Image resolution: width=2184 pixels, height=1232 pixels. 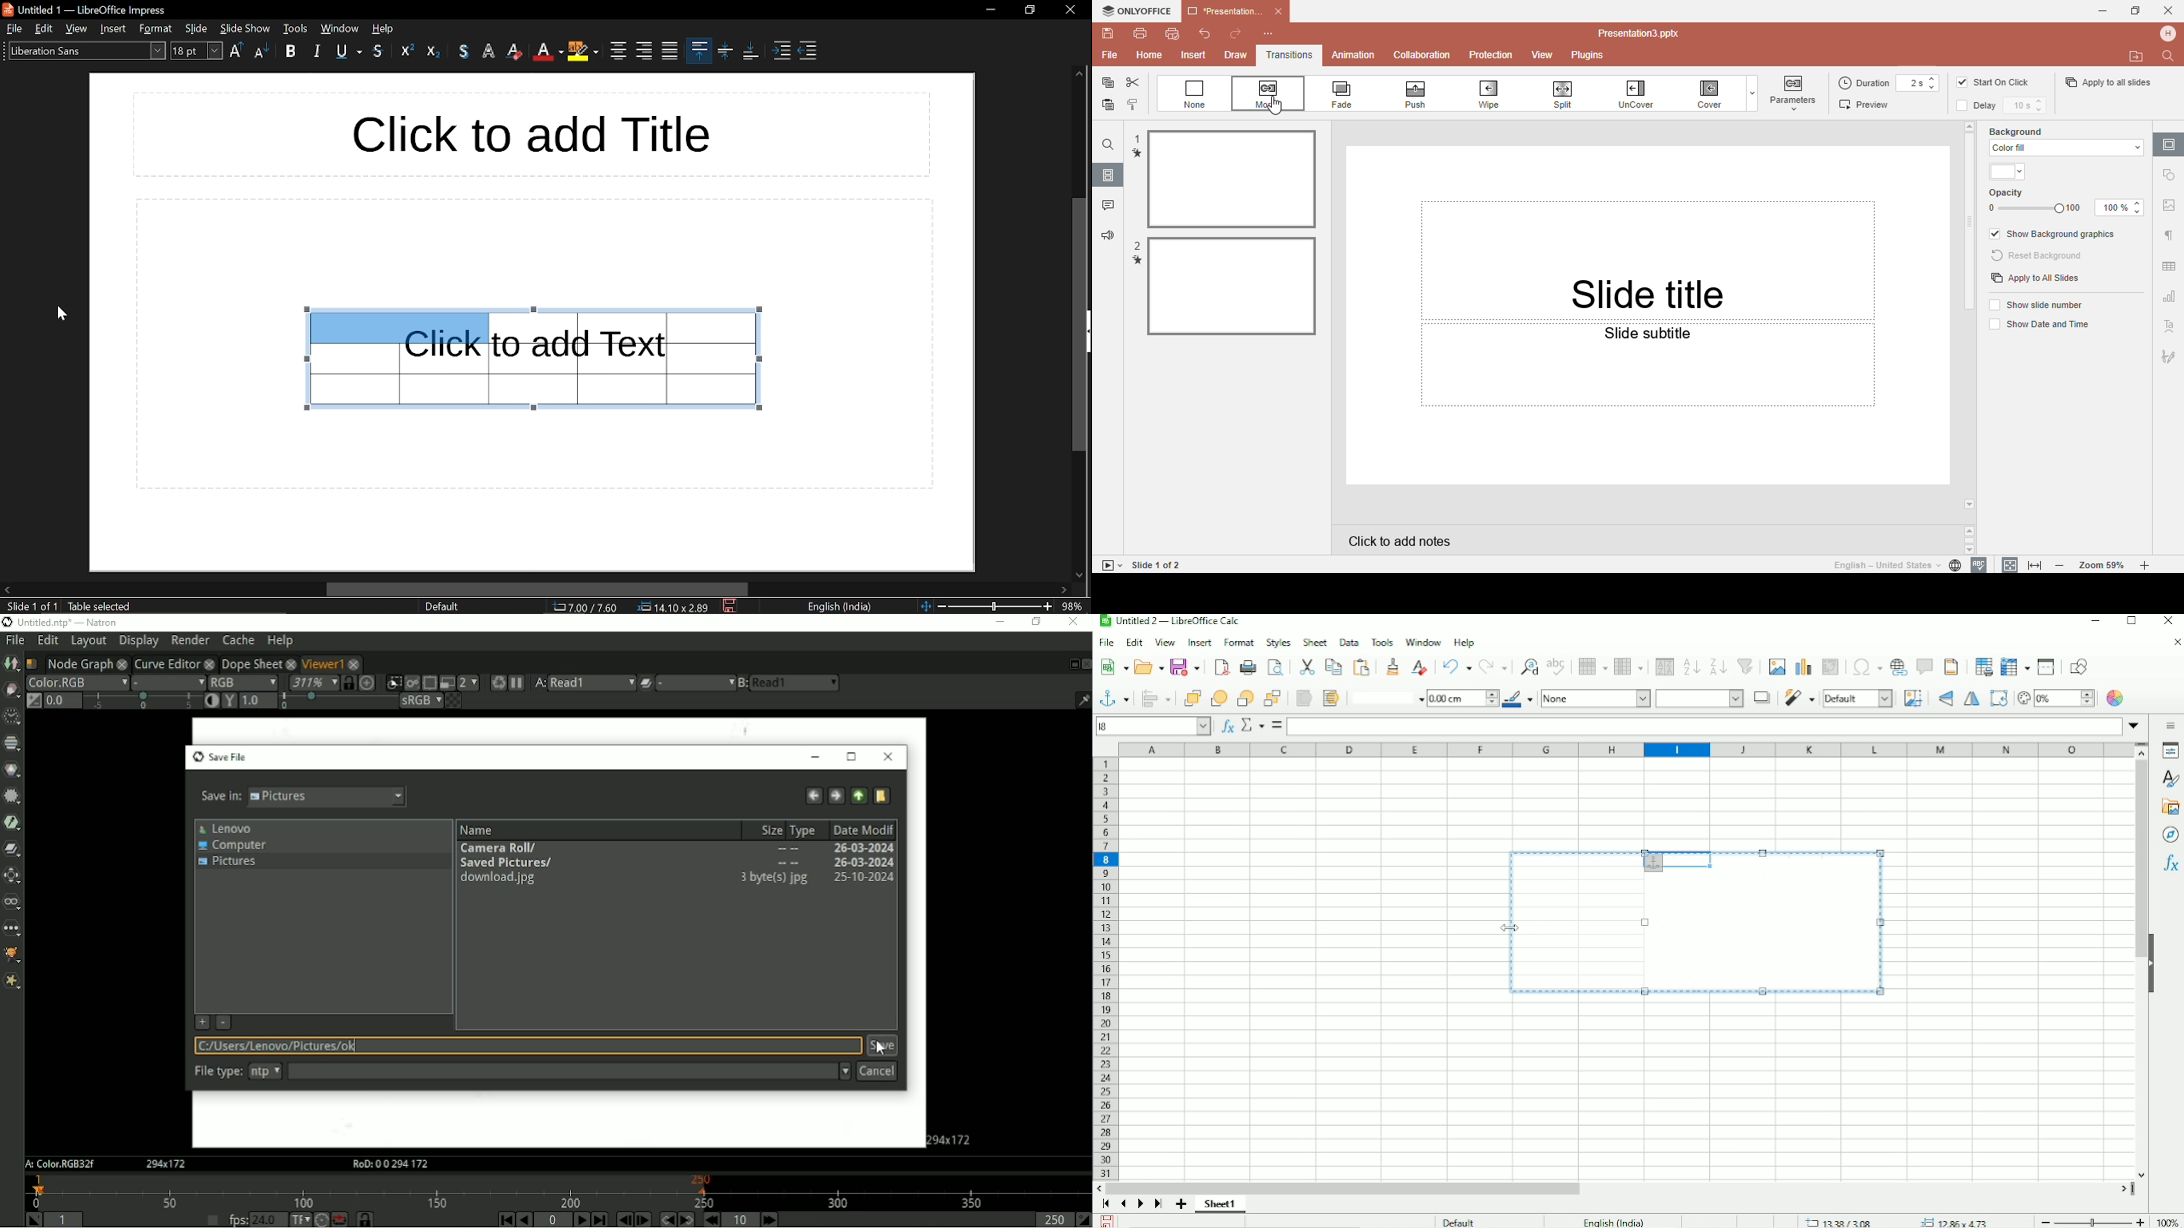 I want to click on Show slide numbers, so click(x=2039, y=305).